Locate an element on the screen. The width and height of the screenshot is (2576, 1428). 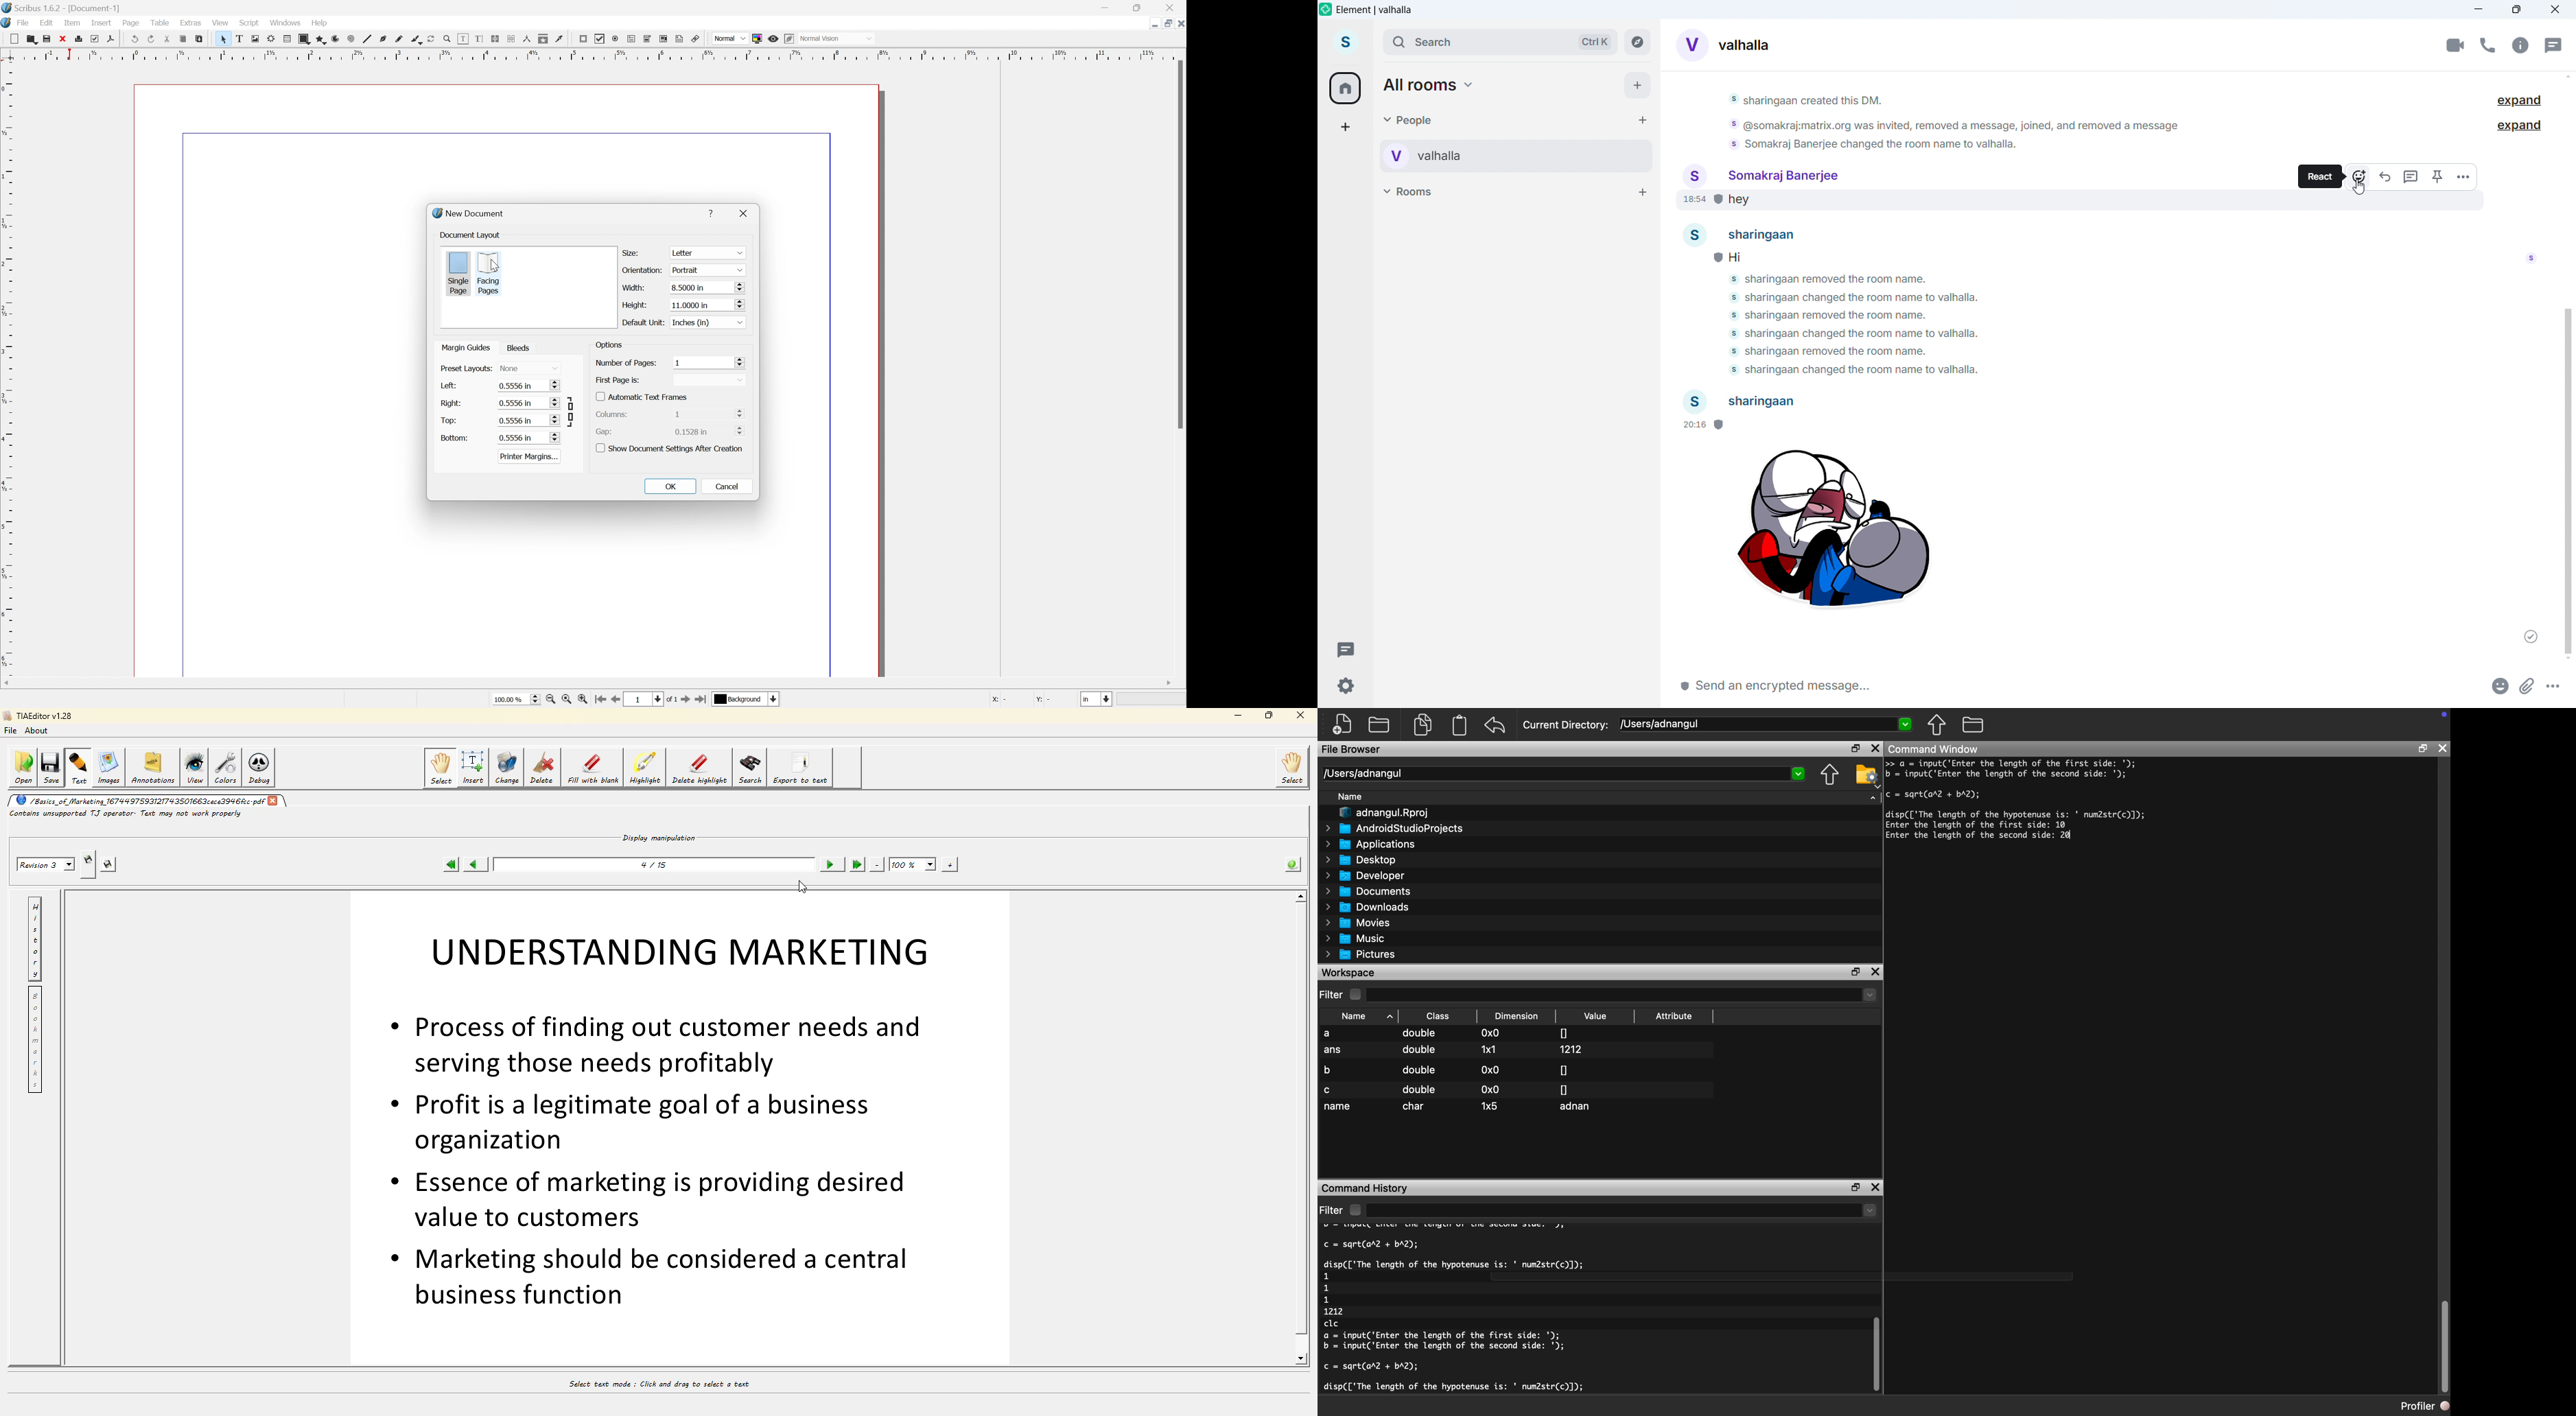
Attachments is located at coordinates (2528, 685).